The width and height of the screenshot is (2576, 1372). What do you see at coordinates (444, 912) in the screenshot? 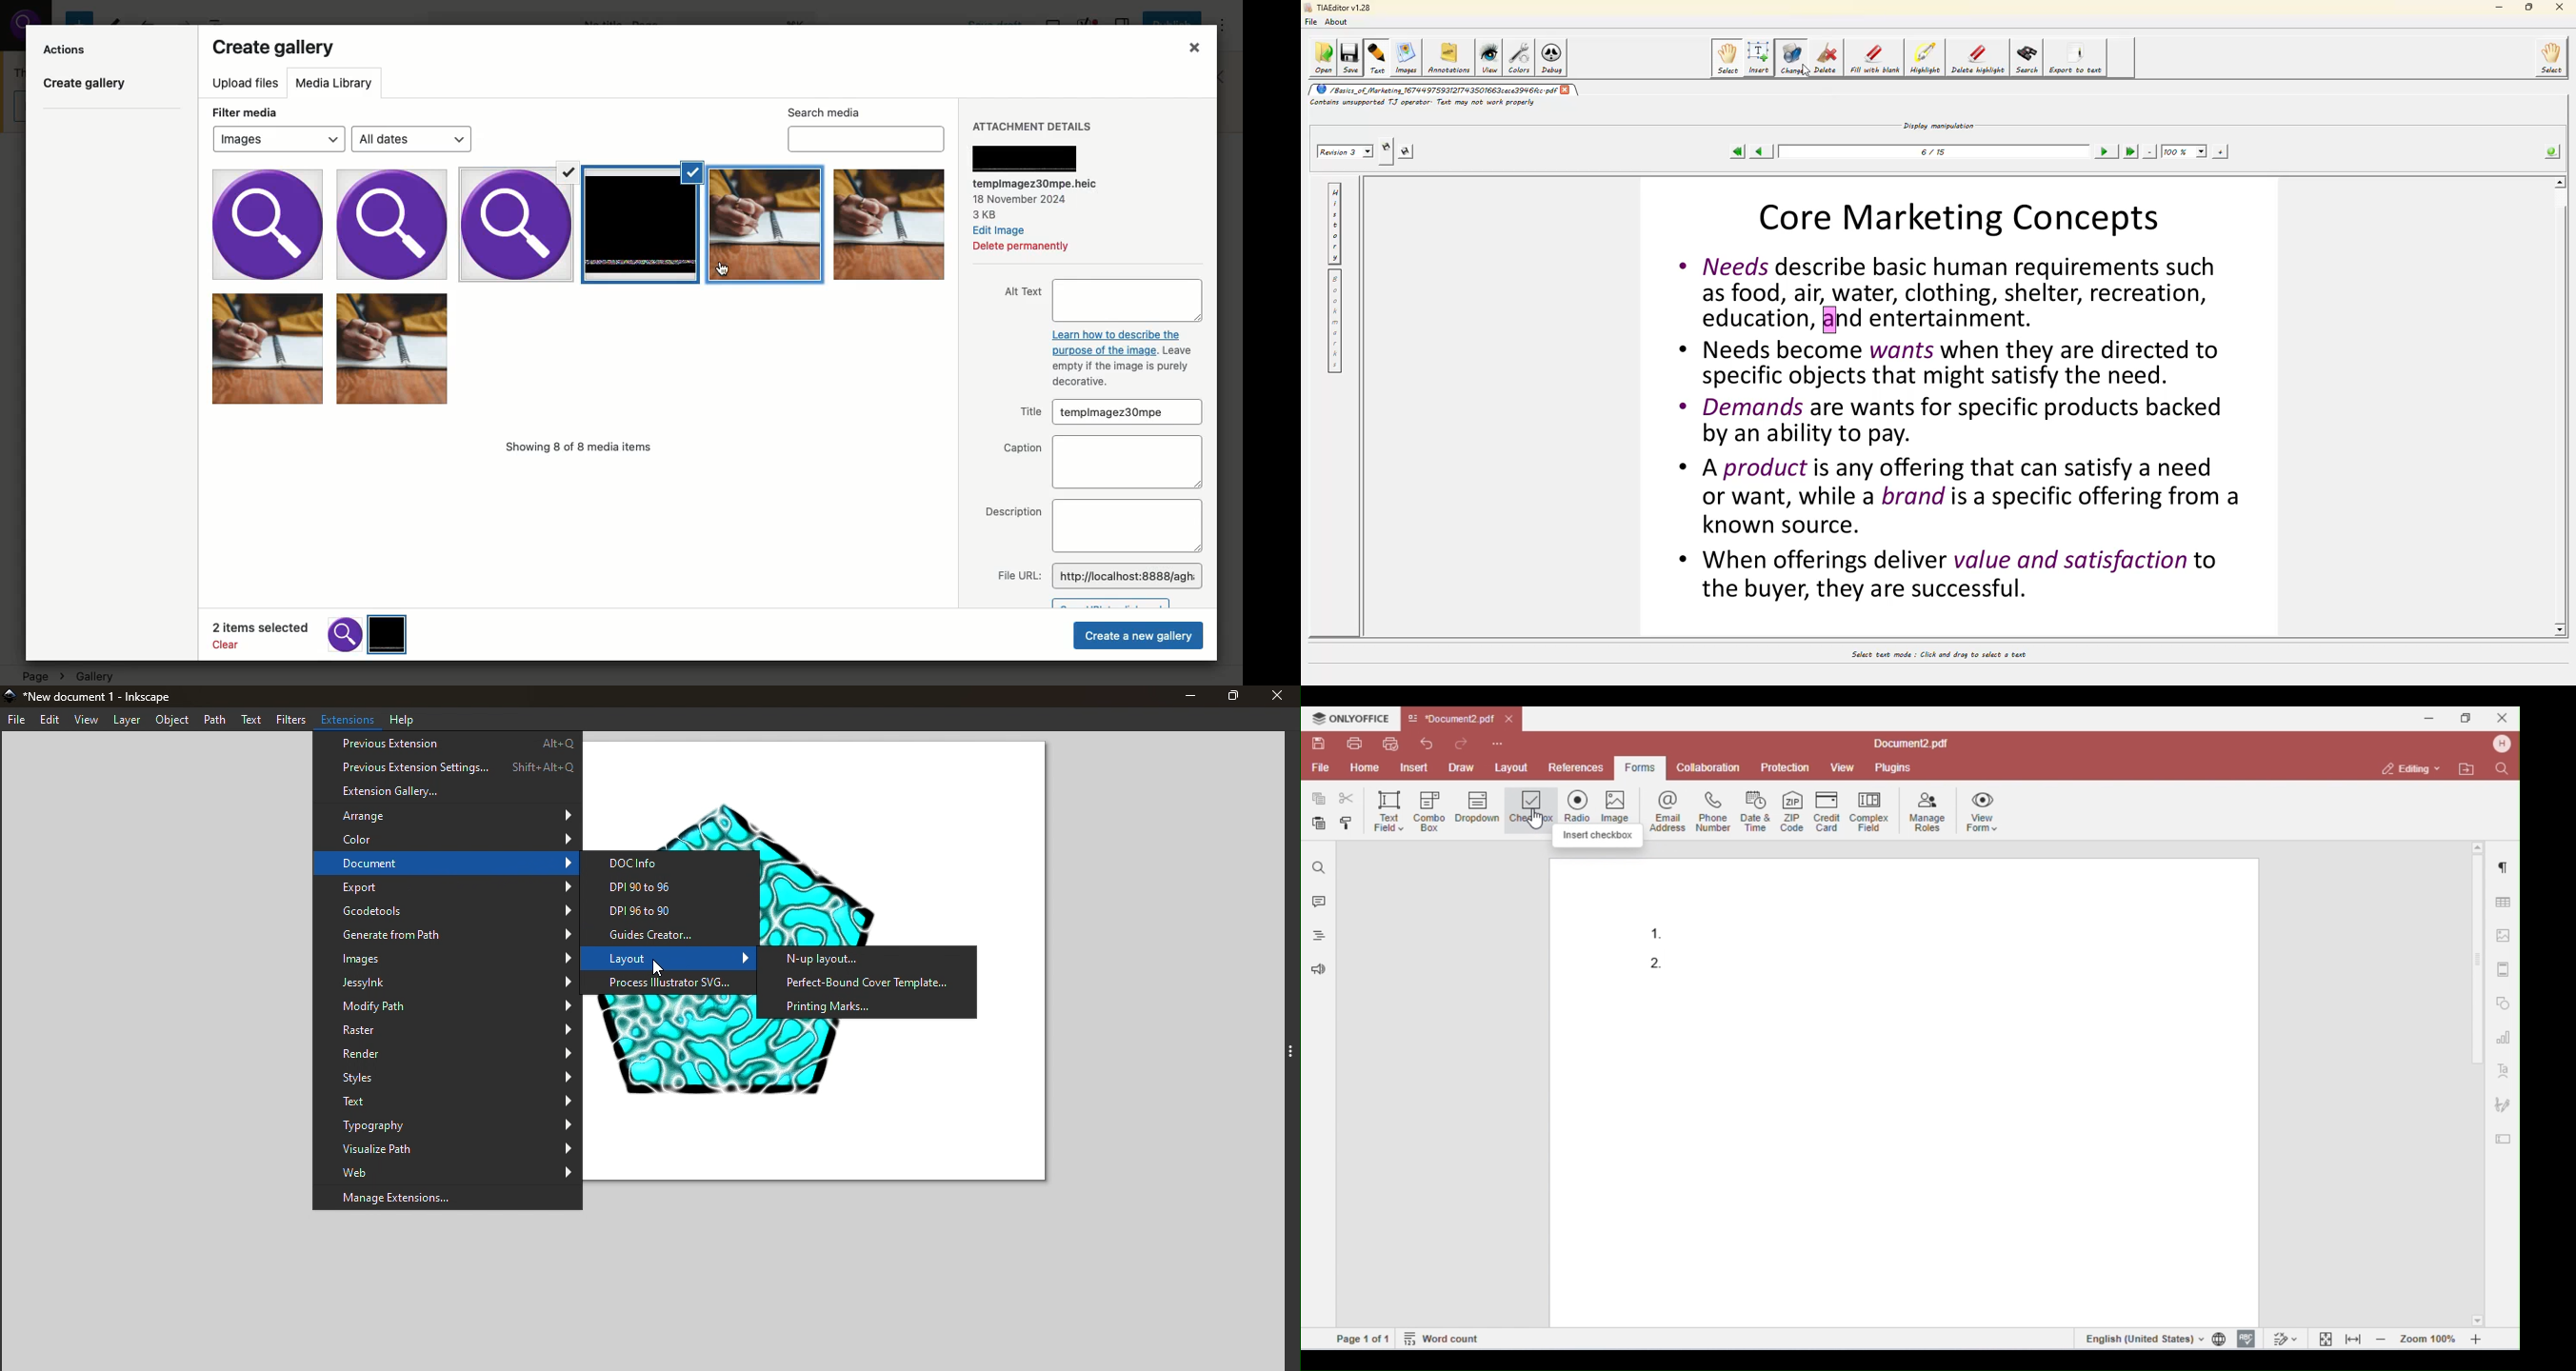
I see `Gcodetools` at bounding box center [444, 912].